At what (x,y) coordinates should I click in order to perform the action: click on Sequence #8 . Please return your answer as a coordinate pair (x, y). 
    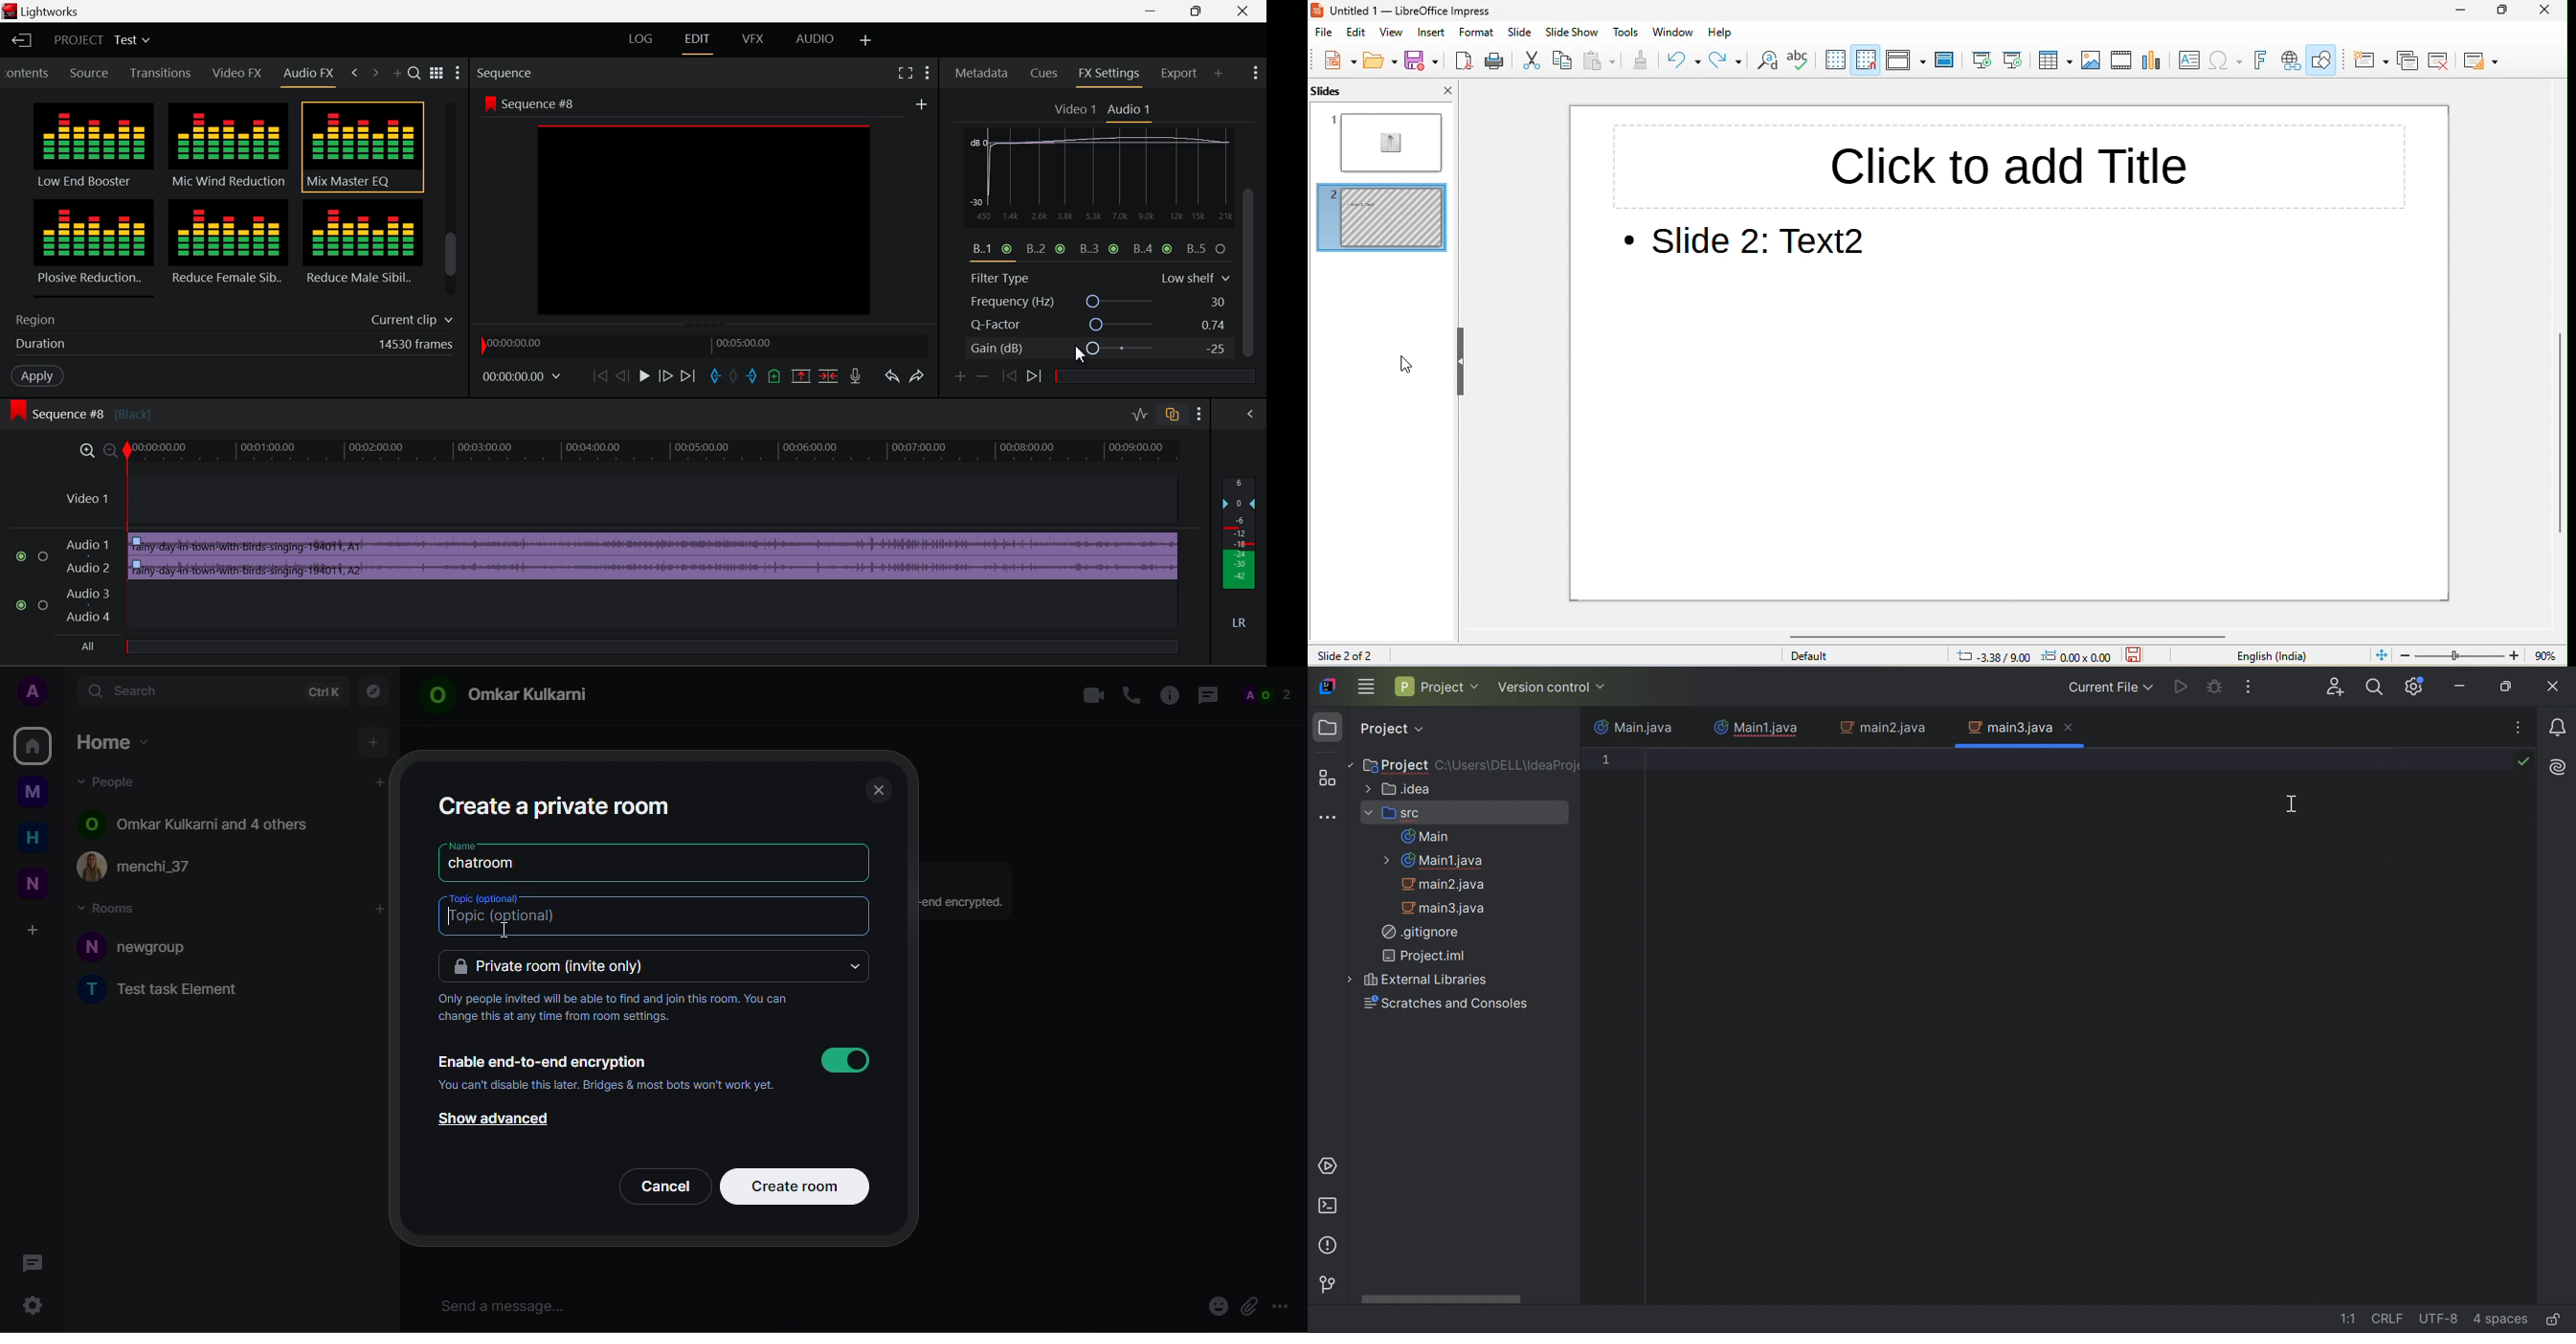
    Looking at the image, I should click on (528, 101).